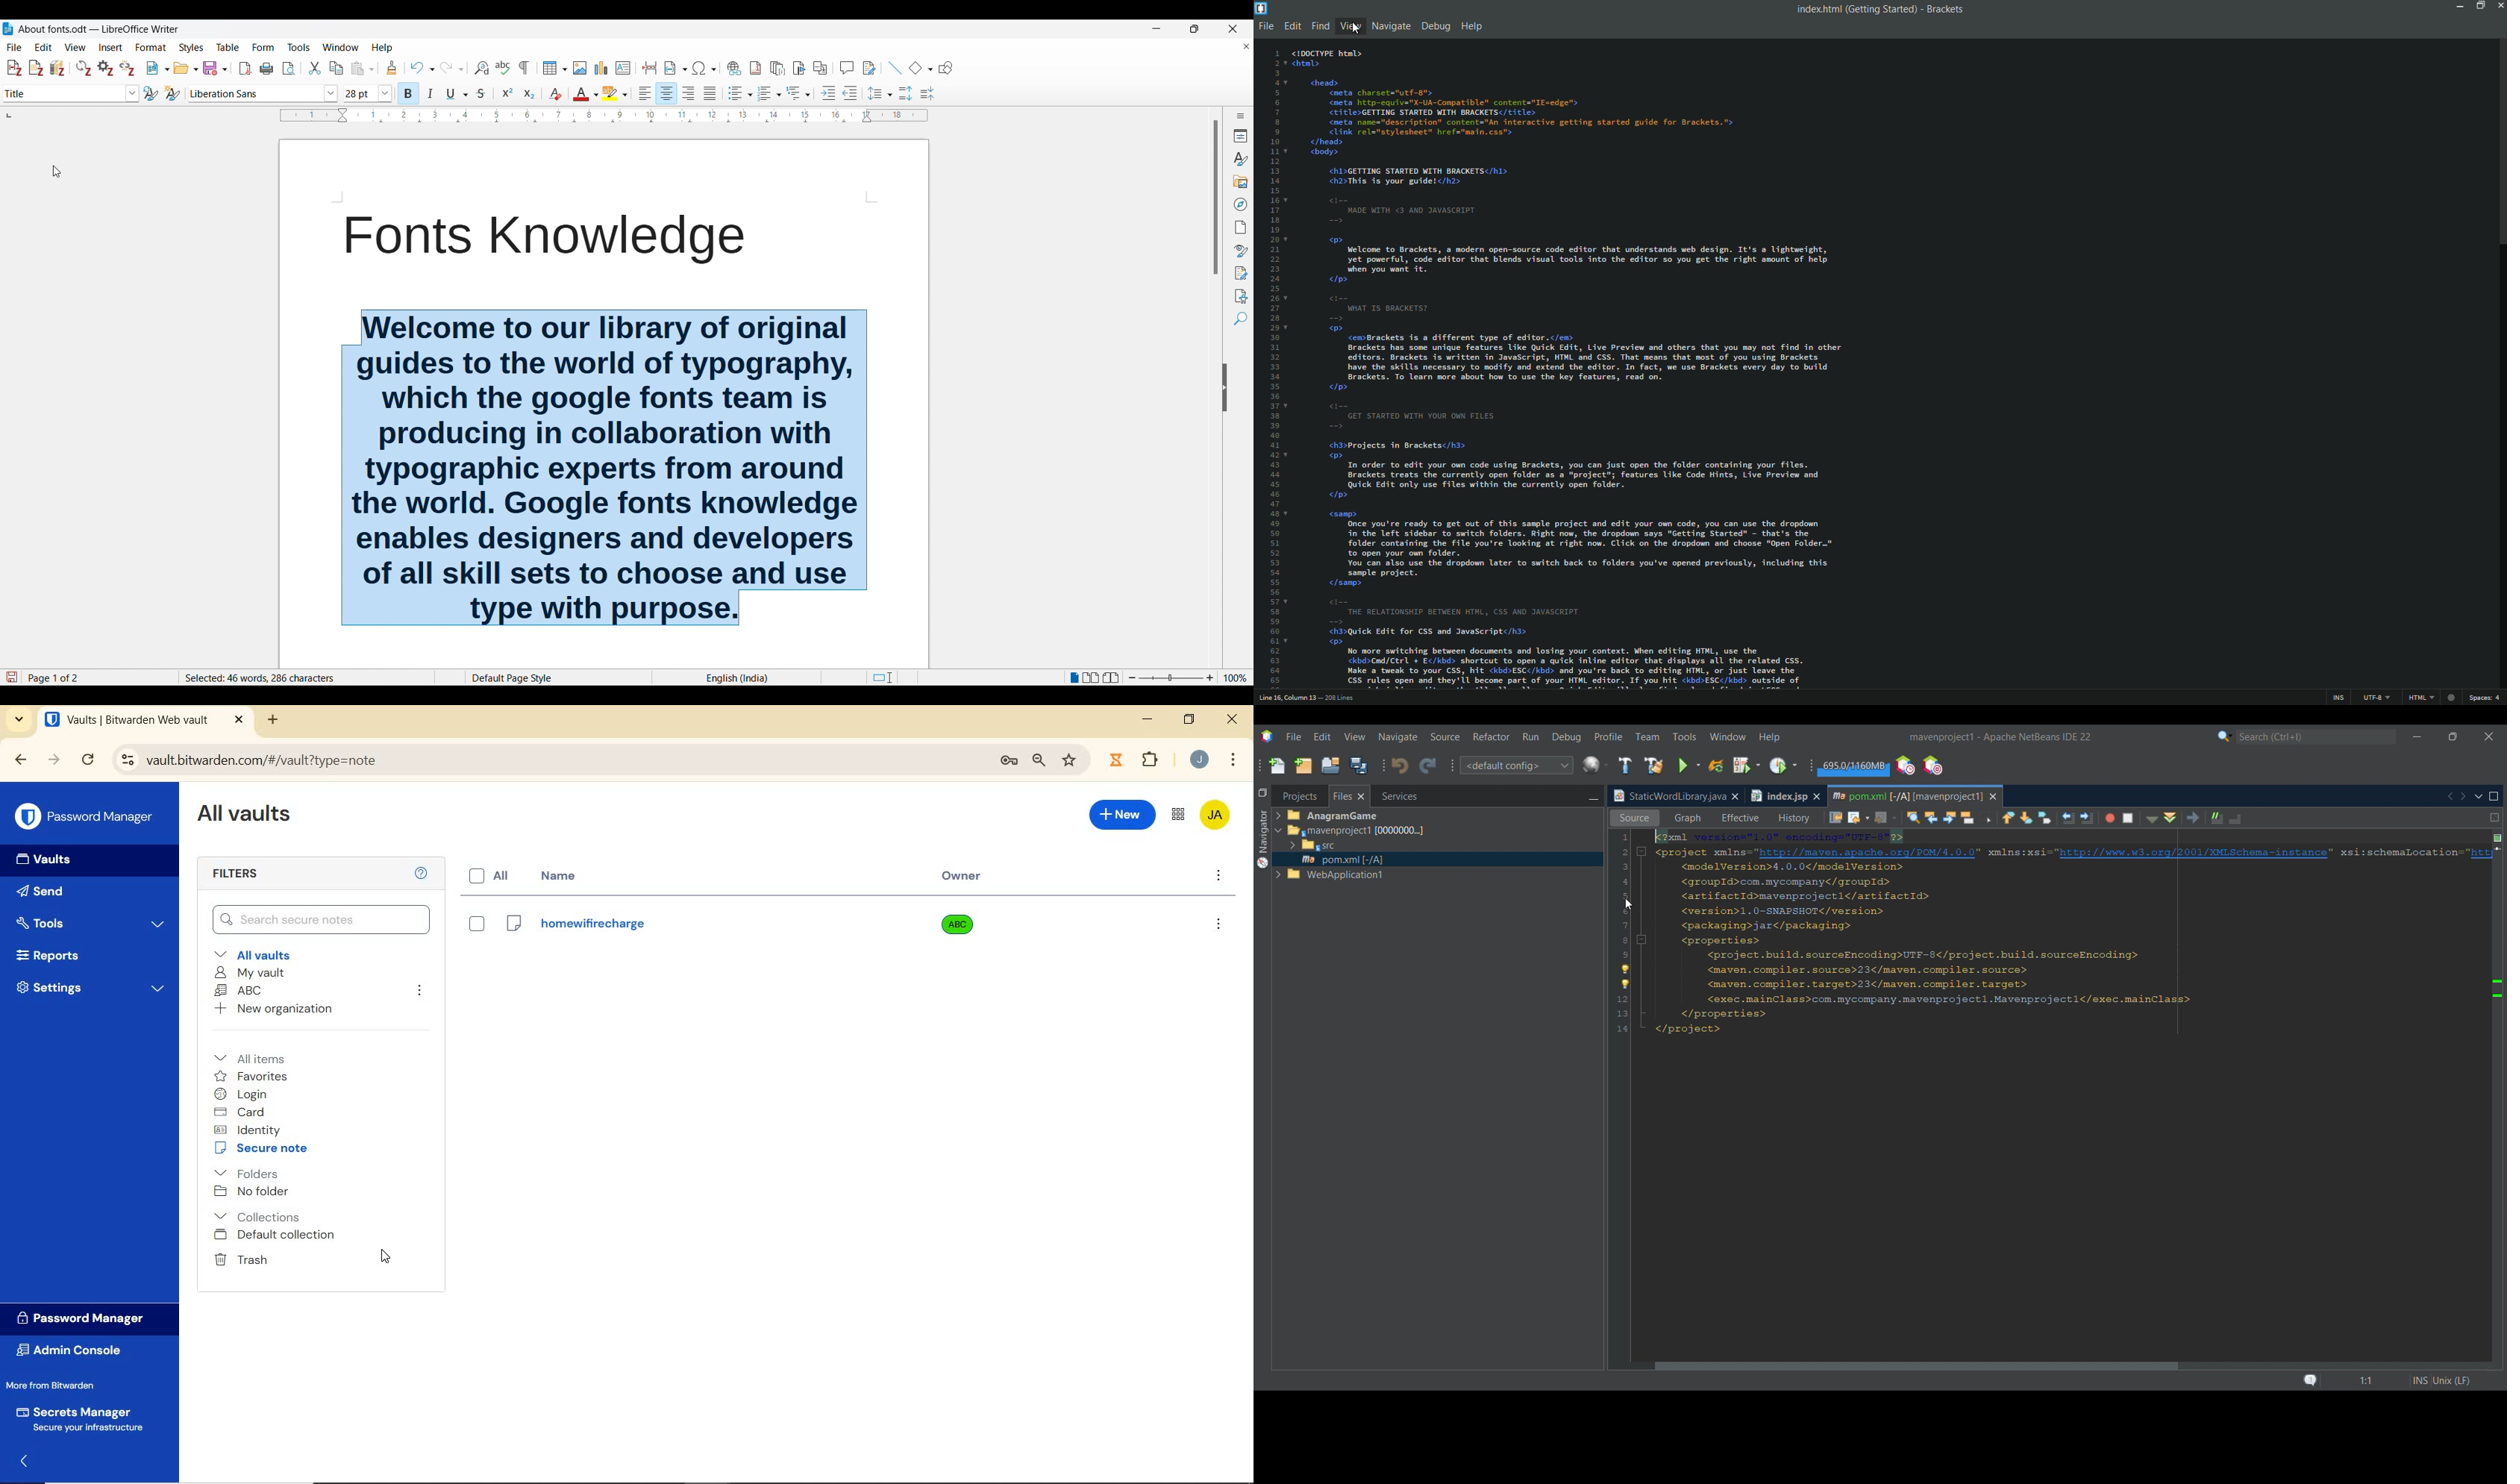 This screenshot has width=2520, height=1484. What do you see at coordinates (667, 93) in the screenshot?
I see `Centre alignment` at bounding box center [667, 93].